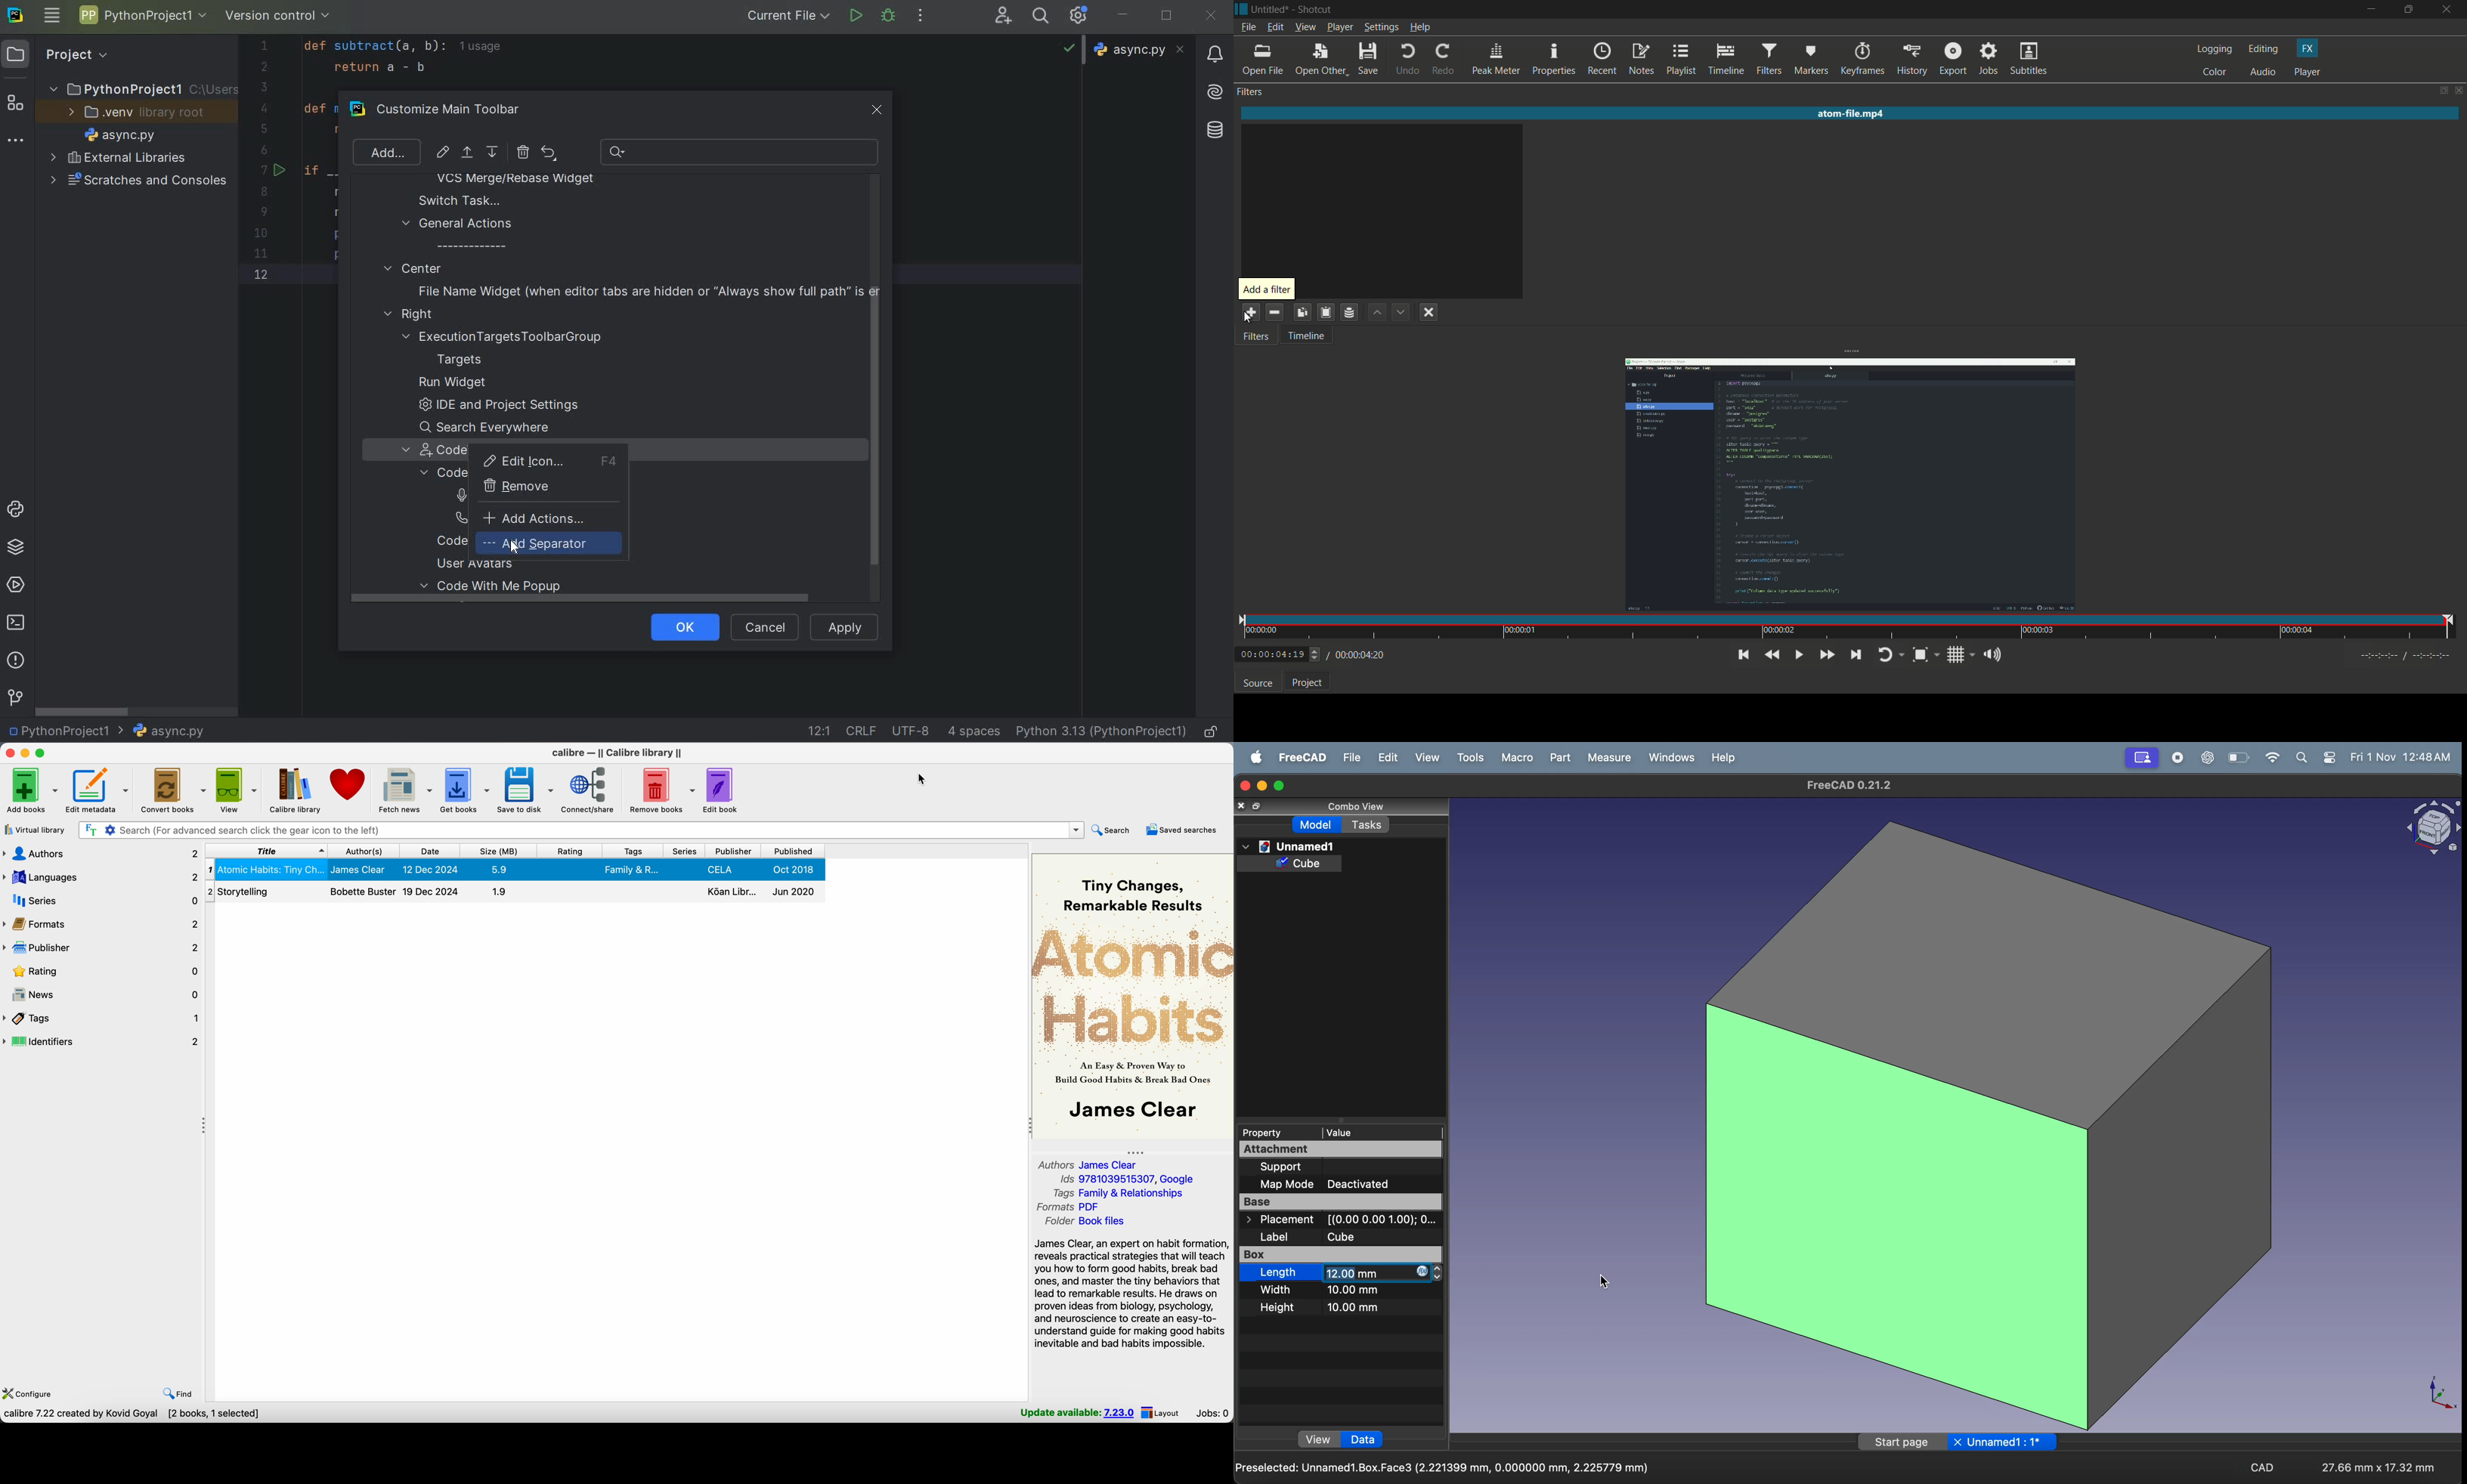 The width and height of the screenshot is (2492, 1484). What do you see at coordinates (570, 851) in the screenshot?
I see `rating` at bounding box center [570, 851].